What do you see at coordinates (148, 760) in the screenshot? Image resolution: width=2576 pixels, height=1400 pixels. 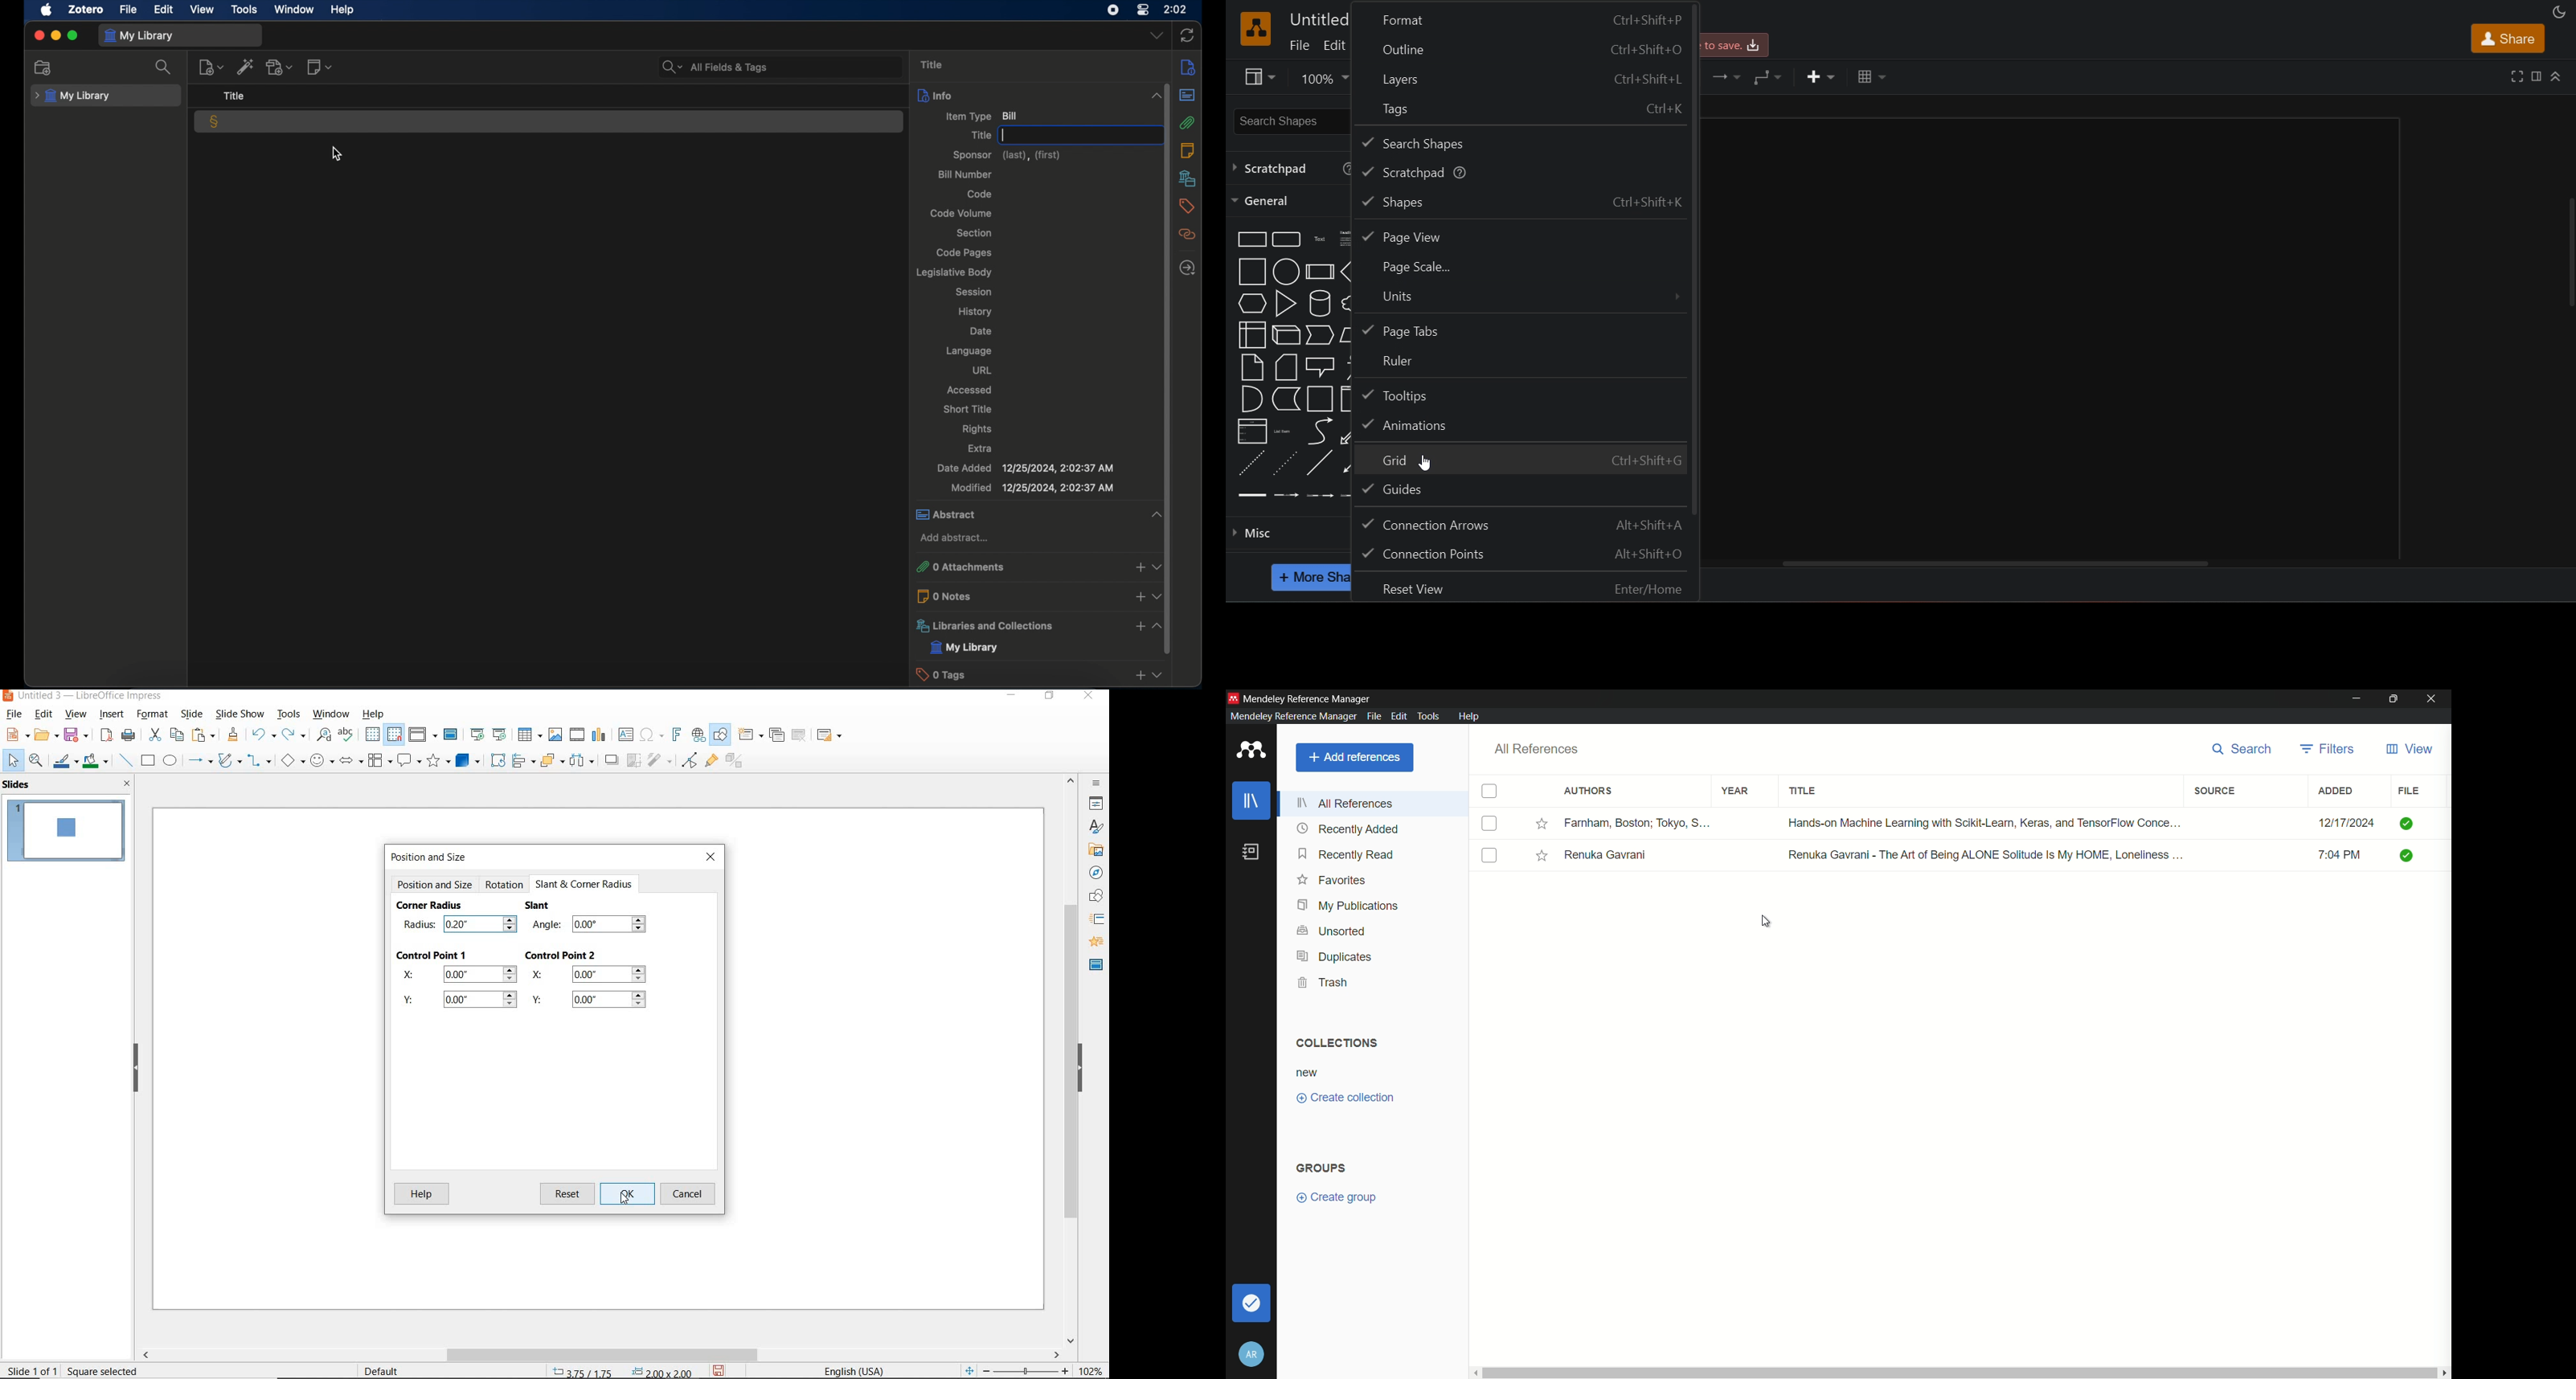 I see `rectangle` at bounding box center [148, 760].